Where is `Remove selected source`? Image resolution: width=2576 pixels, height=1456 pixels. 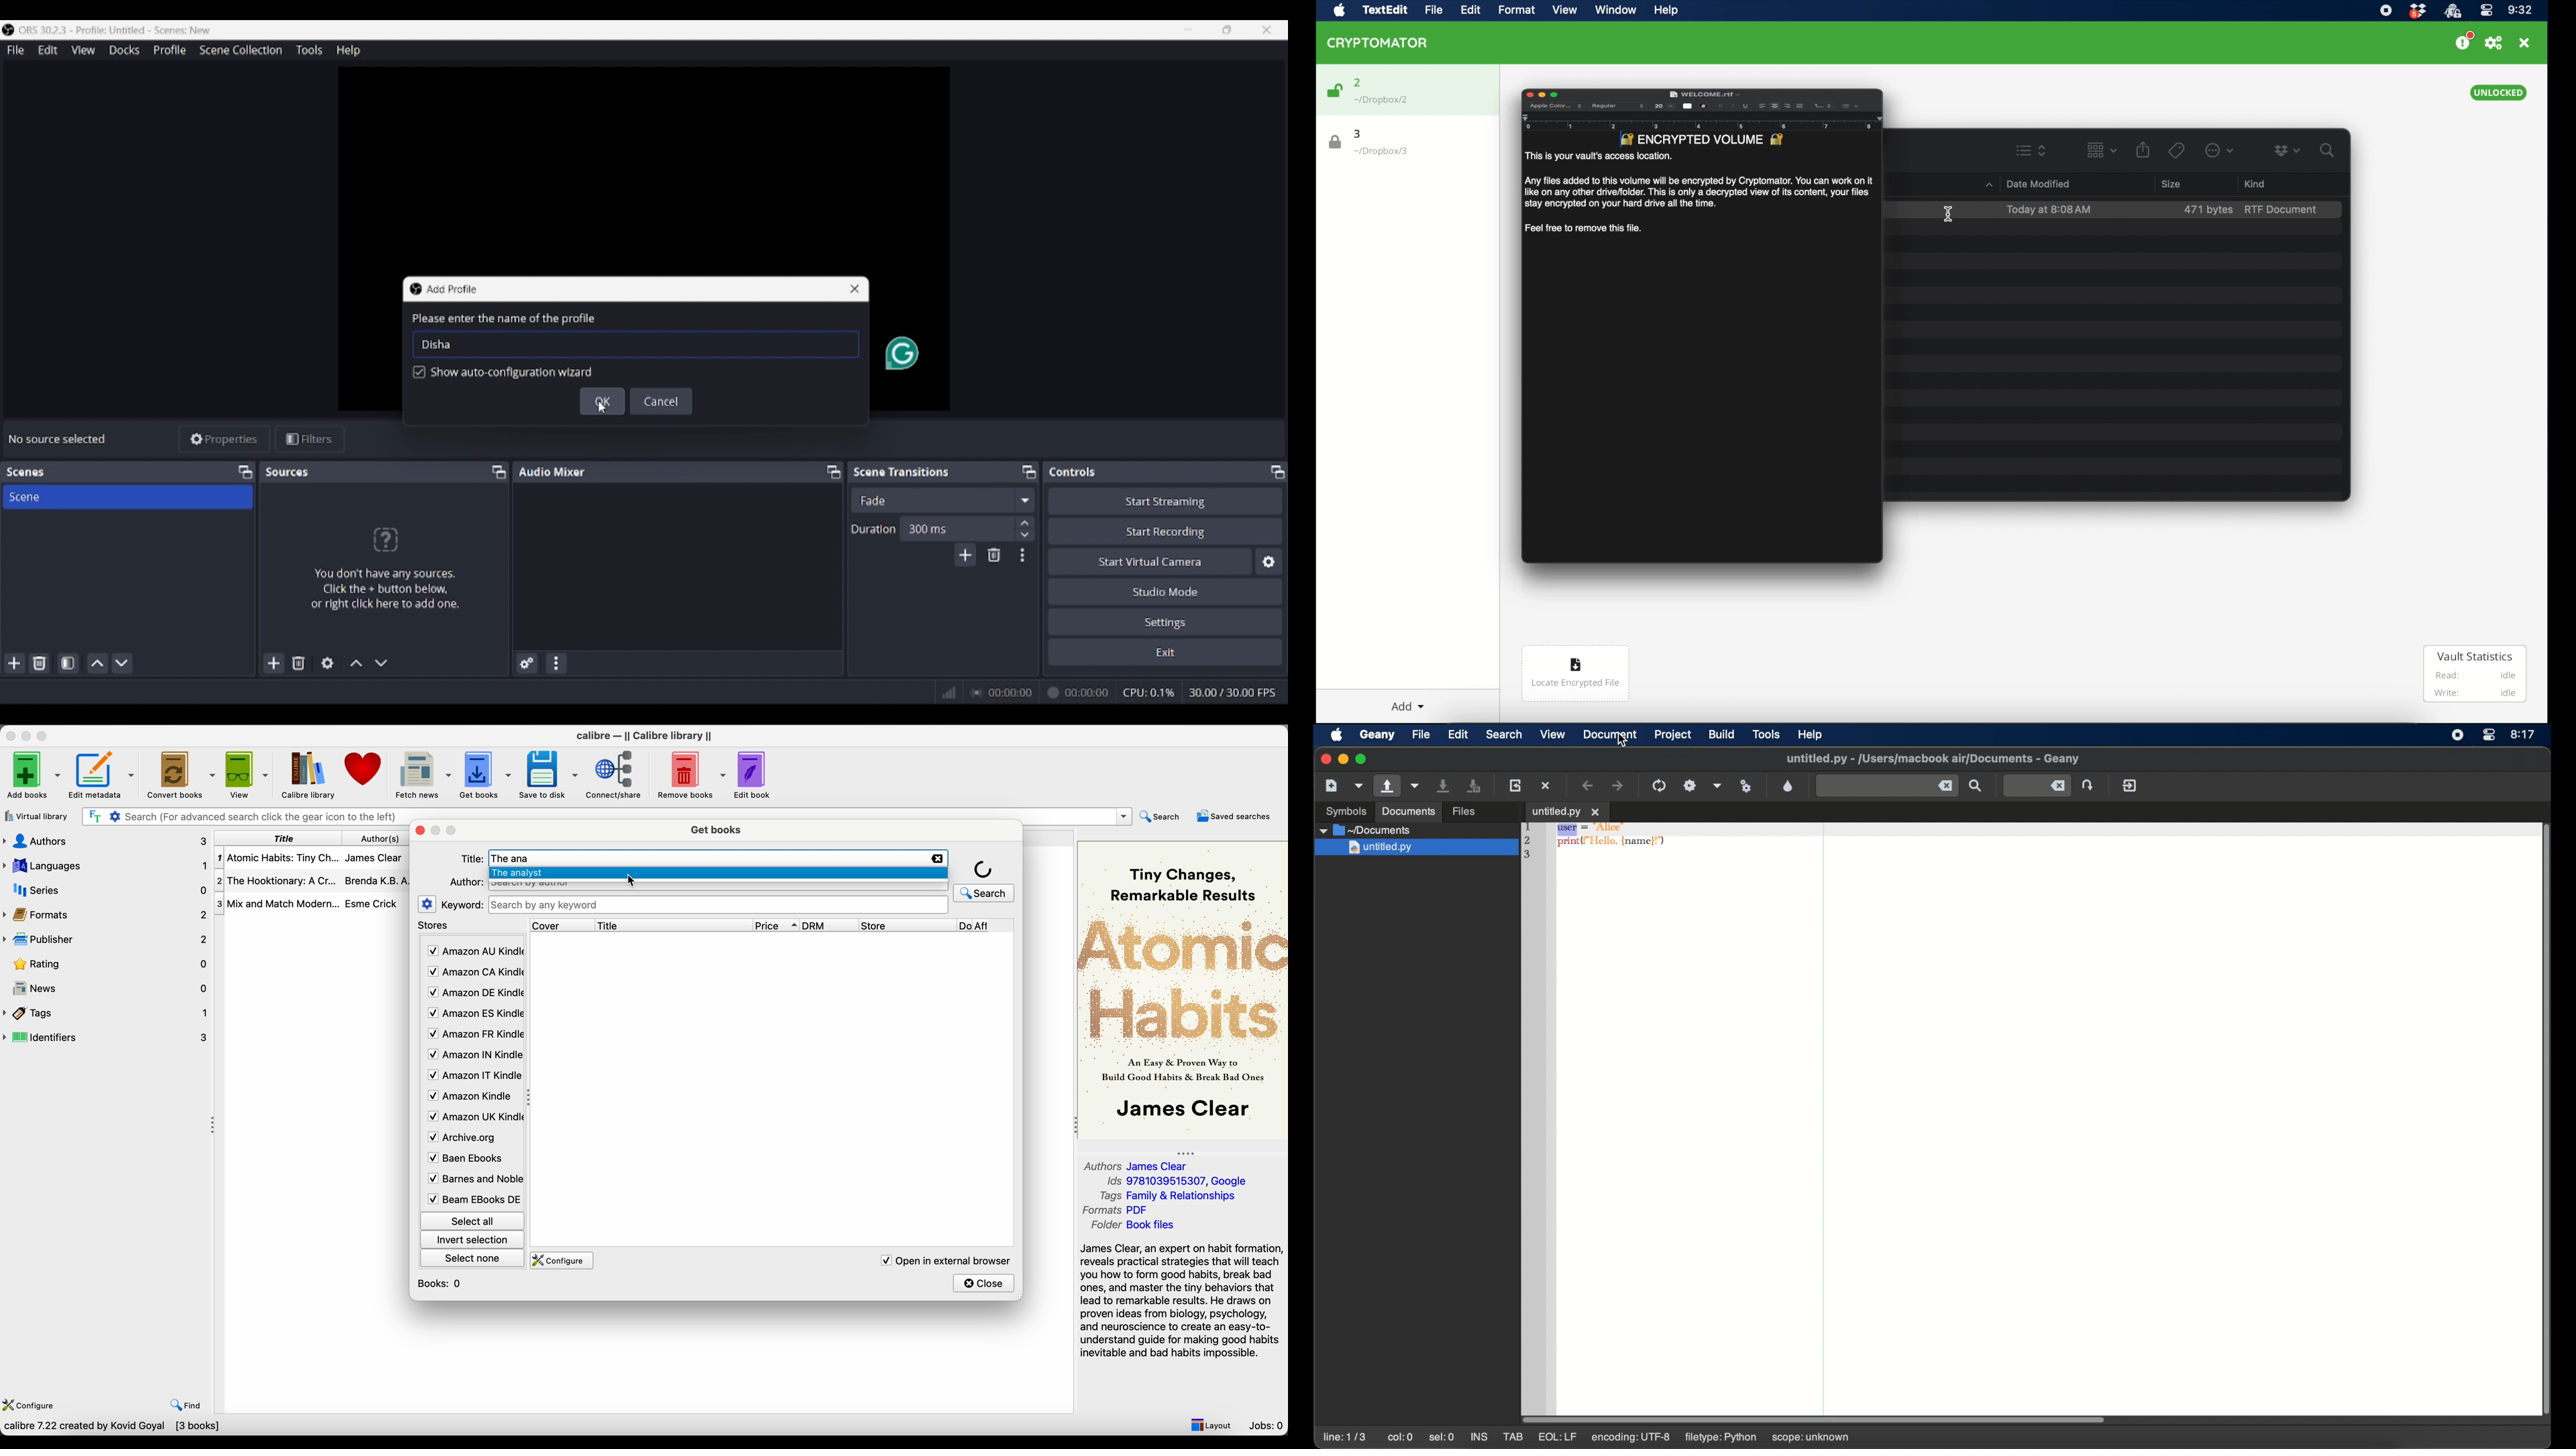
Remove selected source is located at coordinates (299, 663).